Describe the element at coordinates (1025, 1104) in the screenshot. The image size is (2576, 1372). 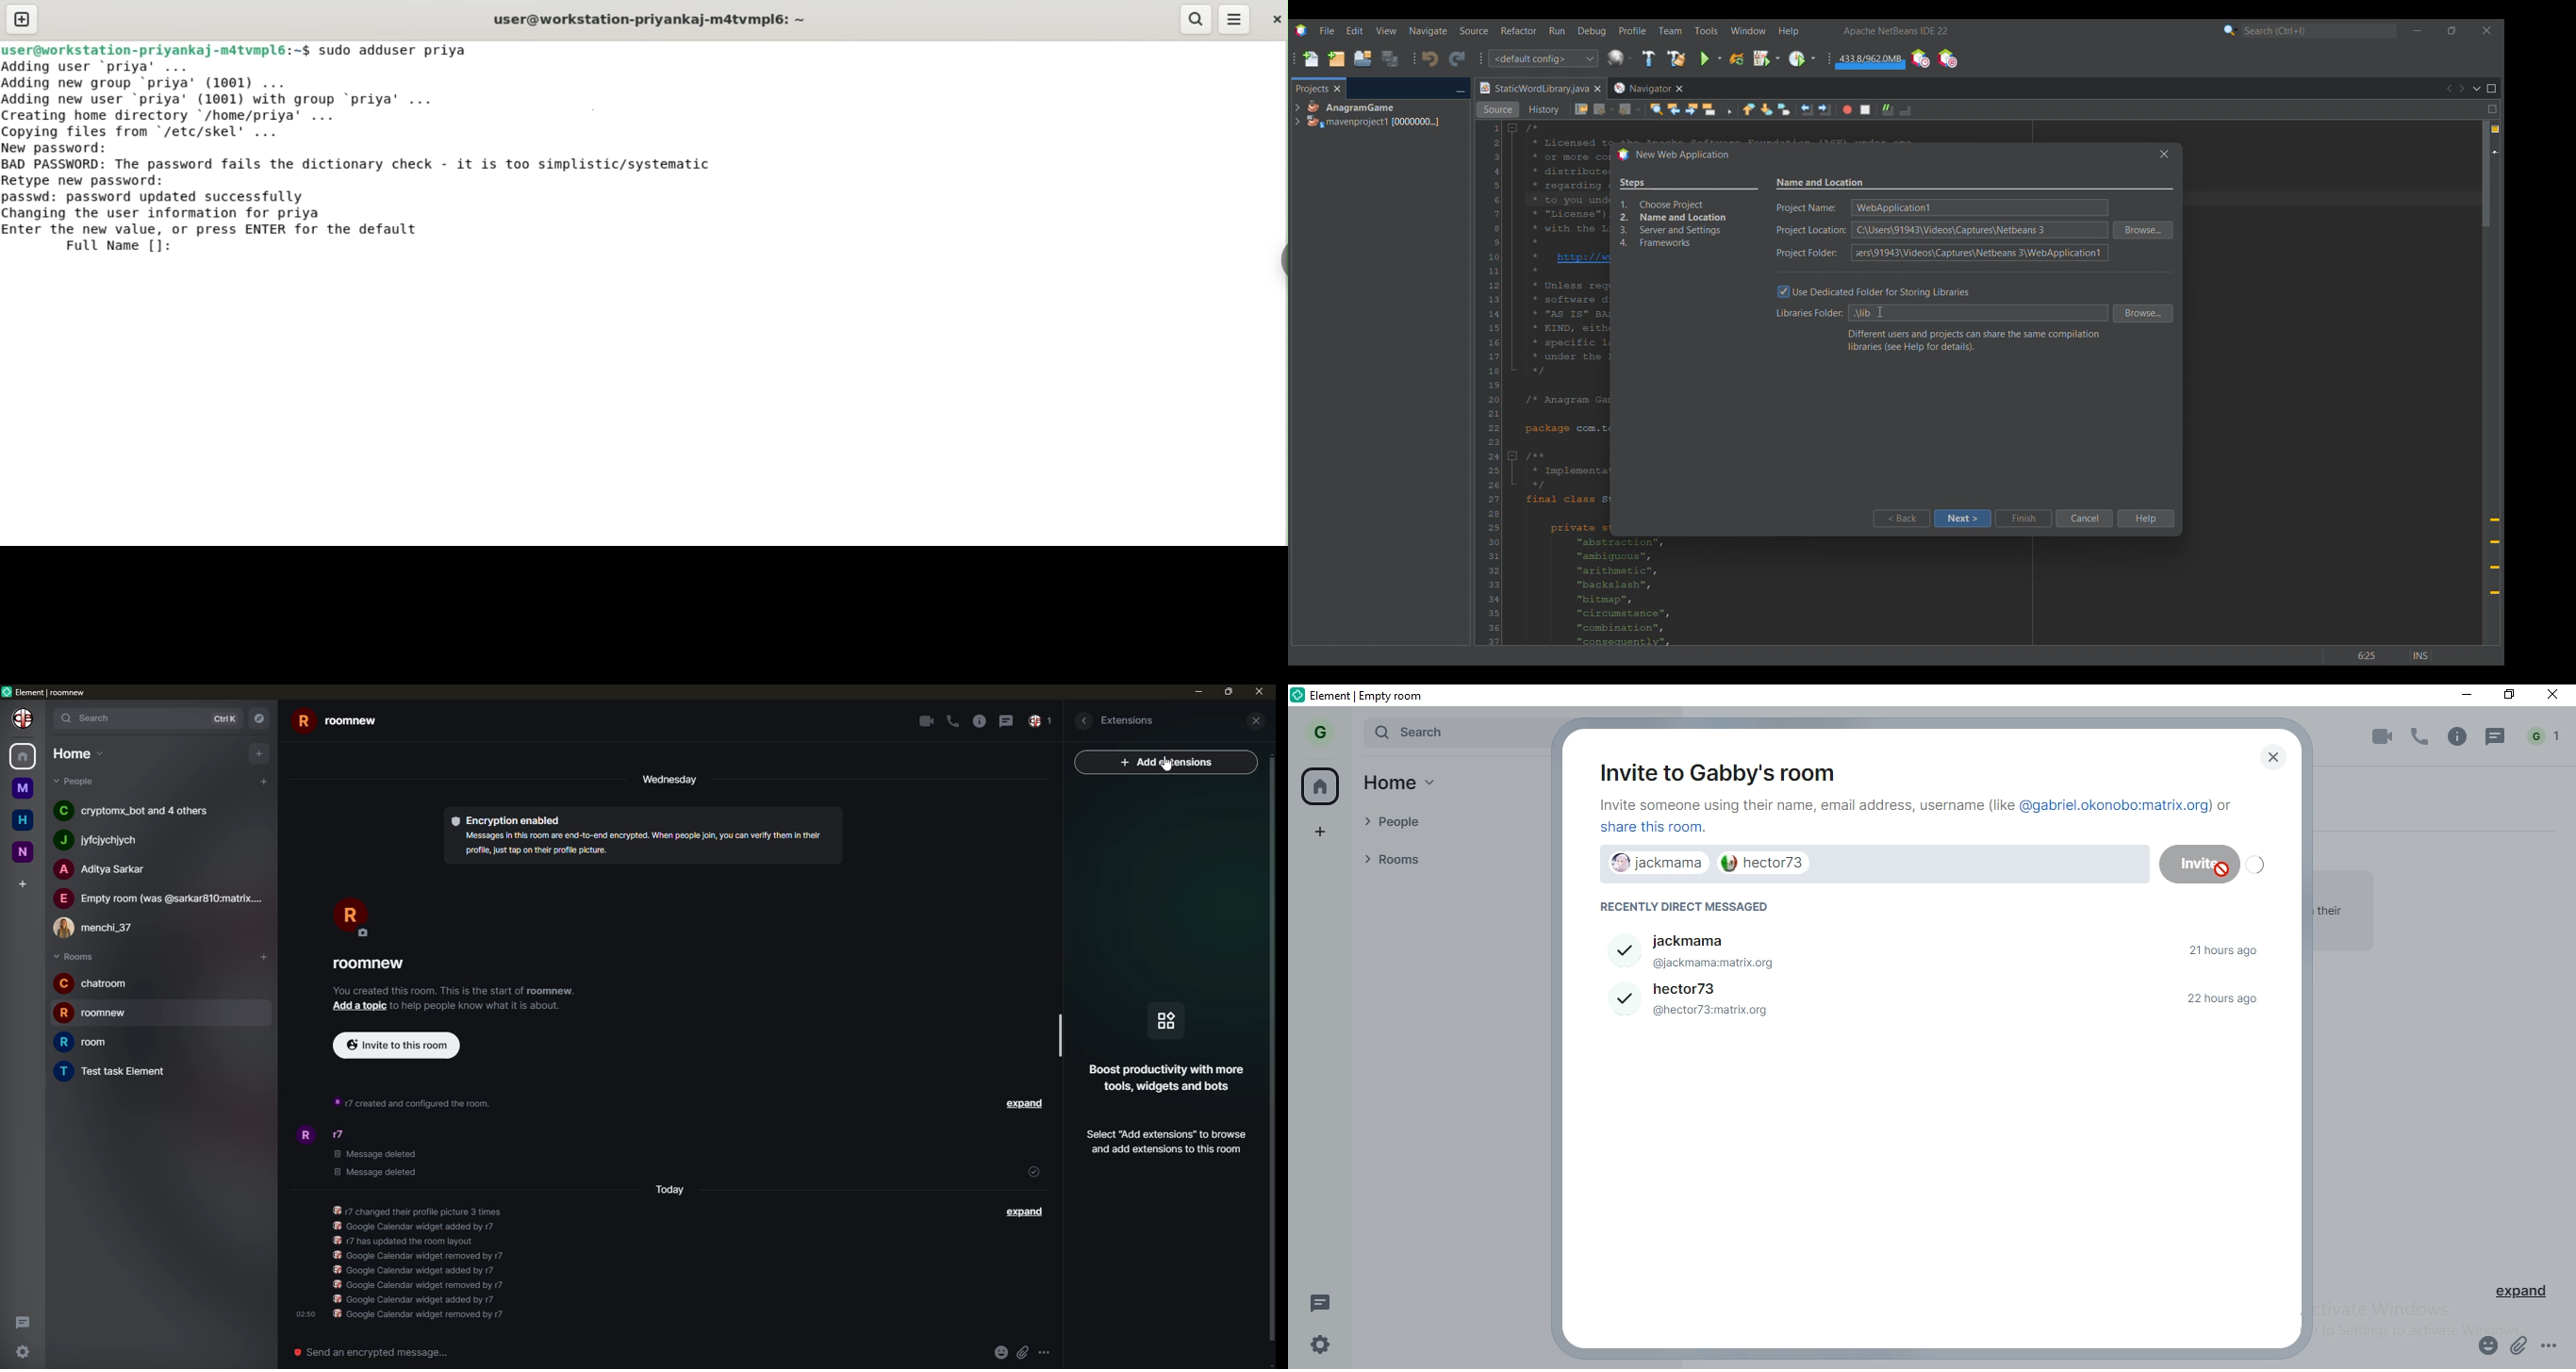
I see `expand` at that location.